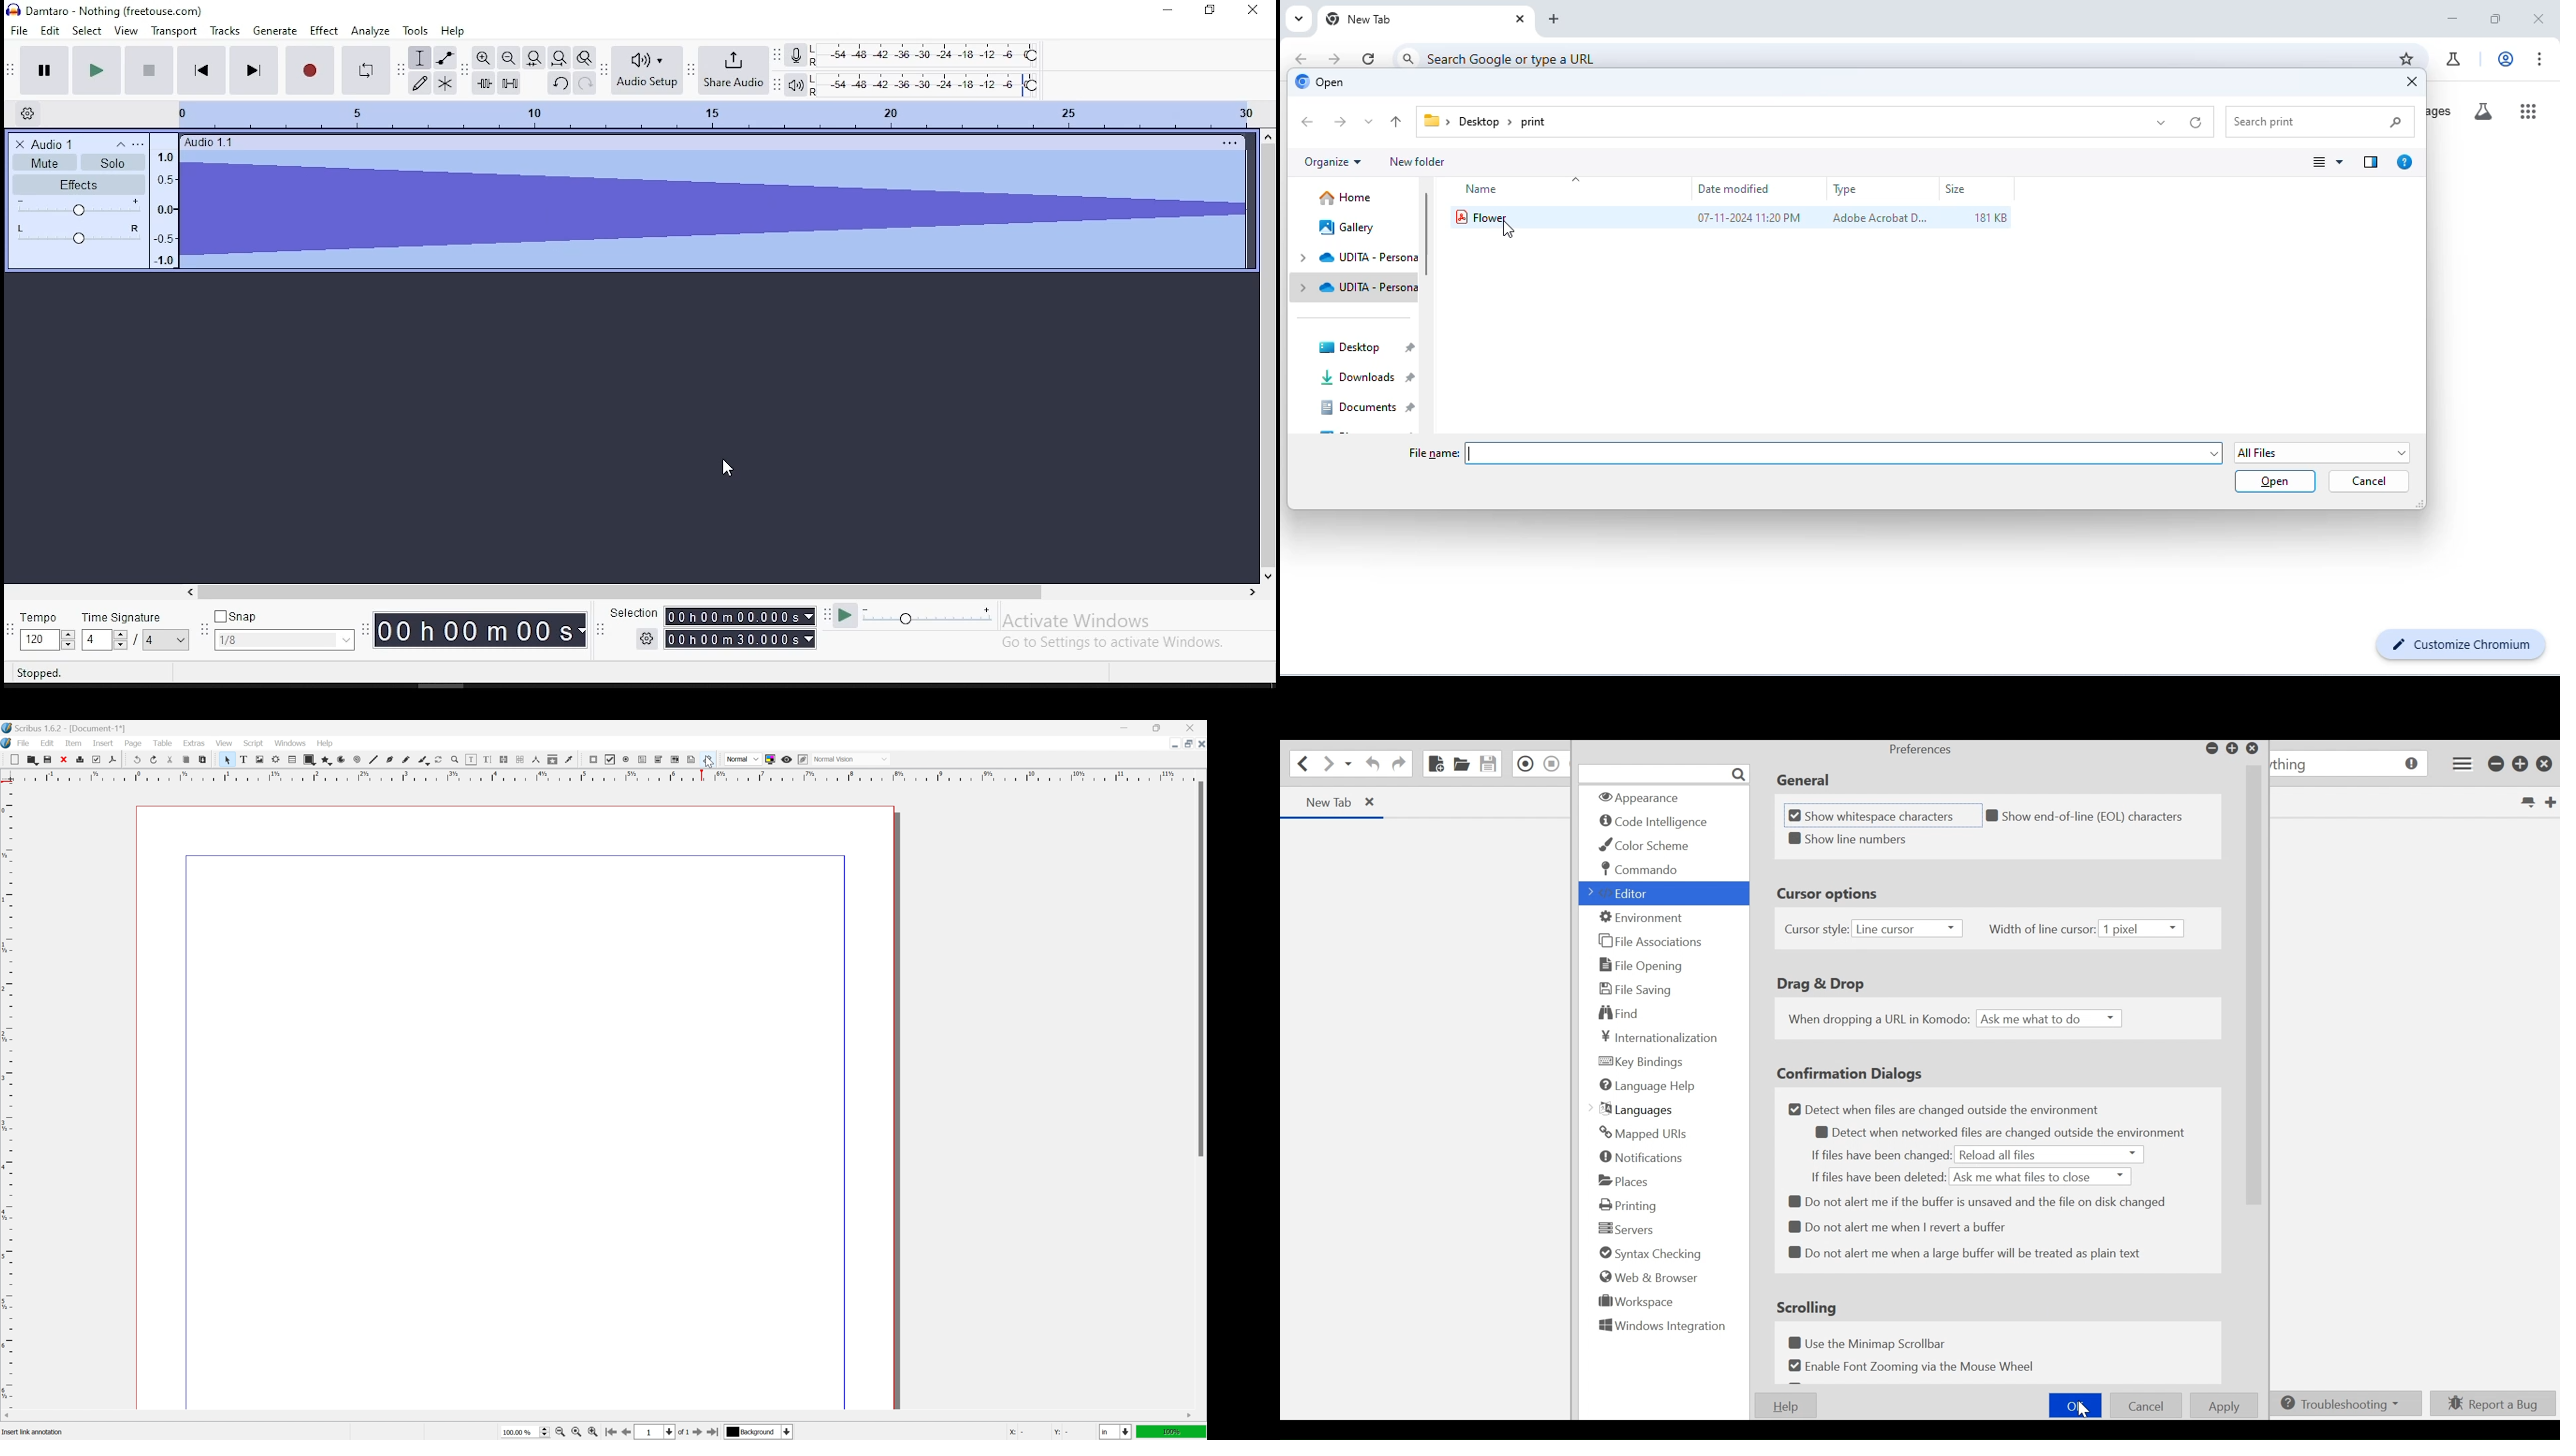 This screenshot has width=2576, height=1456. I want to click on preview mode, so click(787, 760).